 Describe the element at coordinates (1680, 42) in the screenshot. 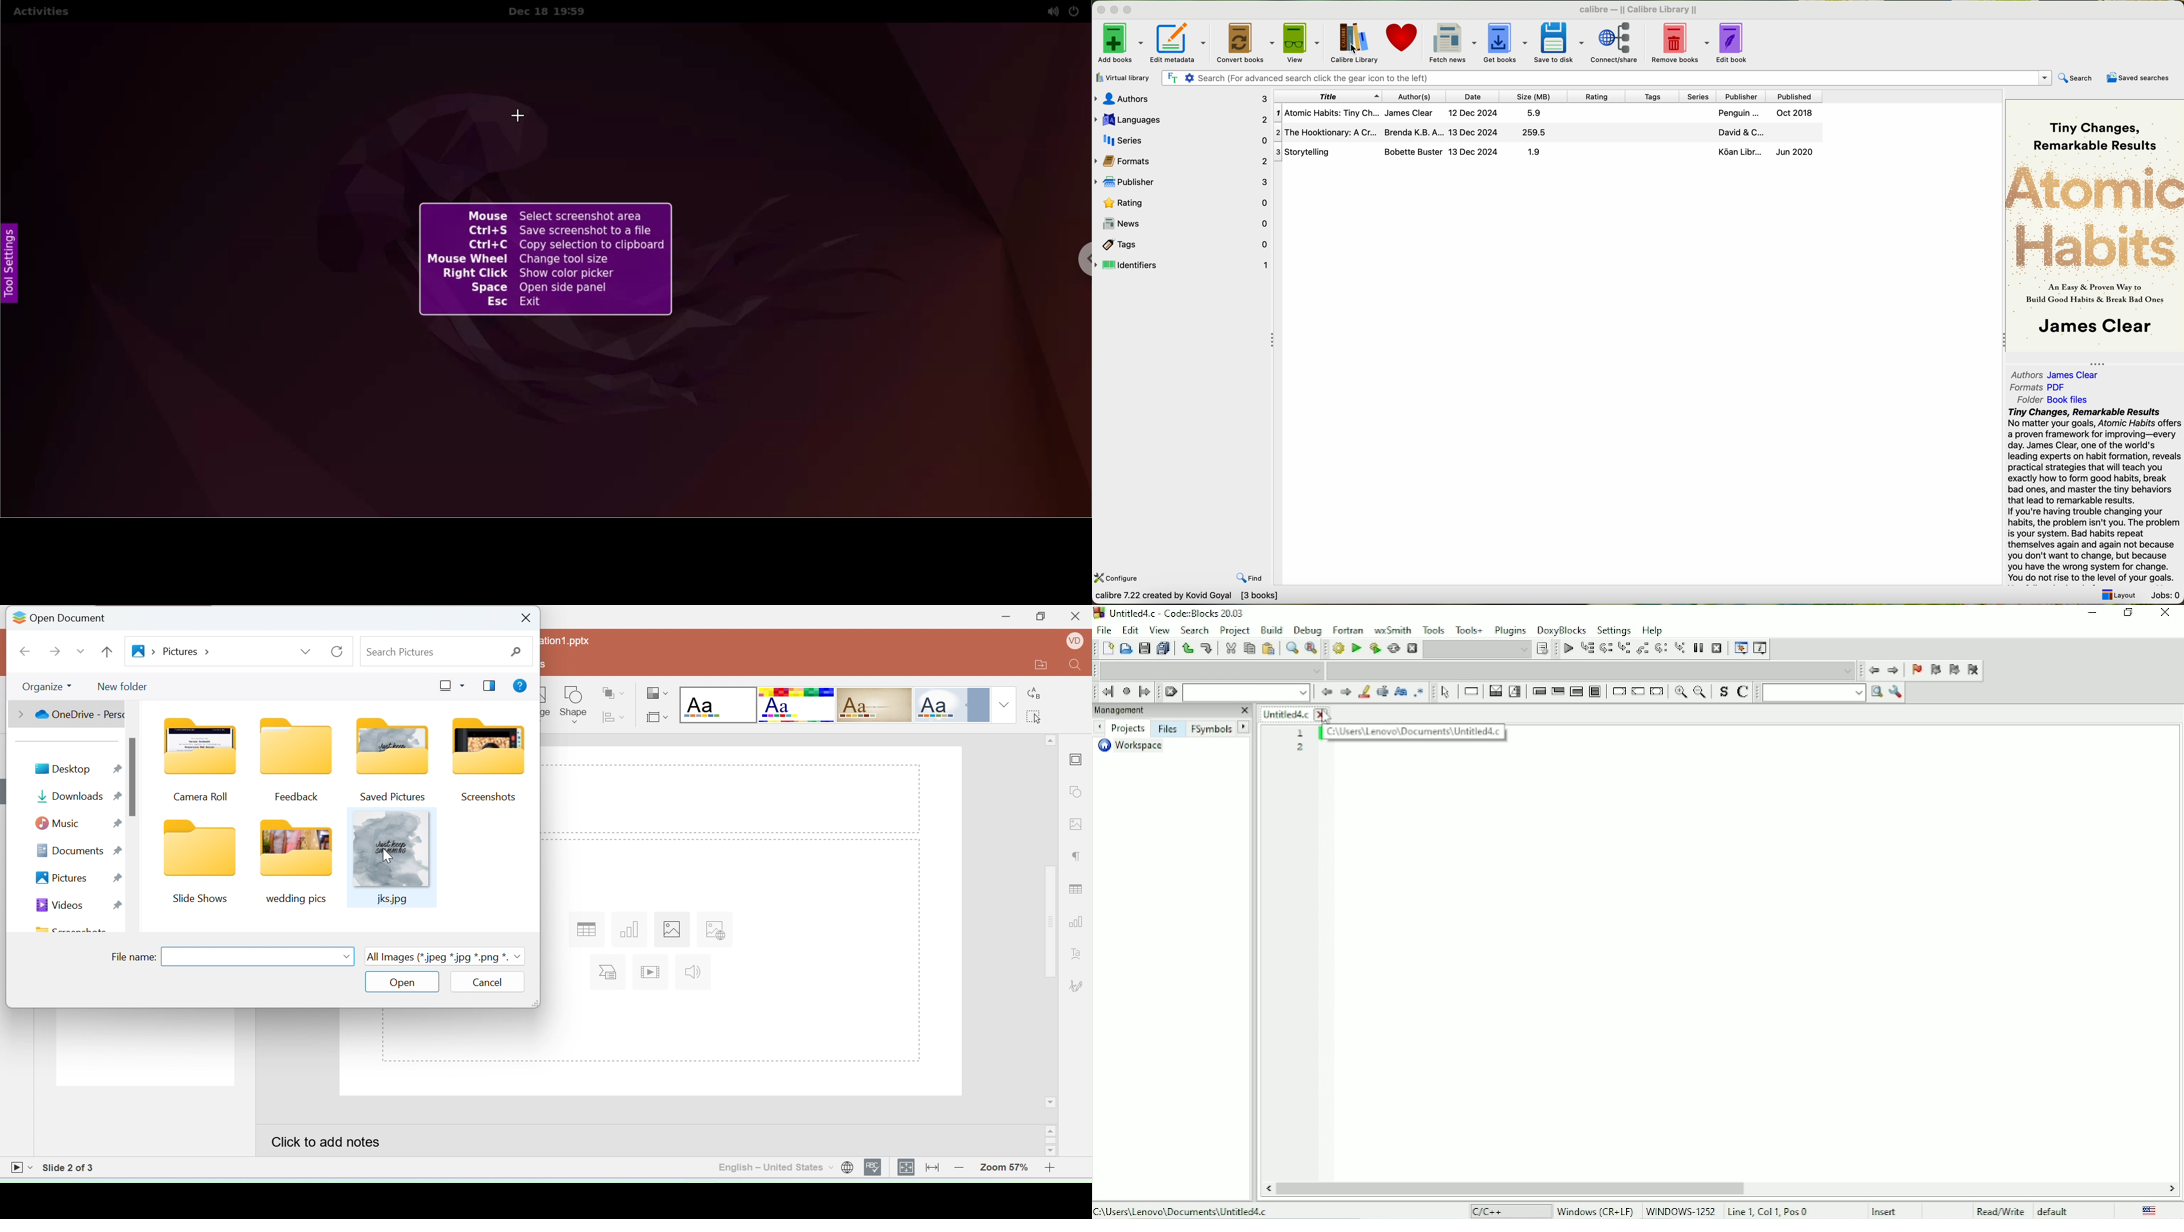

I see `remove books` at that location.